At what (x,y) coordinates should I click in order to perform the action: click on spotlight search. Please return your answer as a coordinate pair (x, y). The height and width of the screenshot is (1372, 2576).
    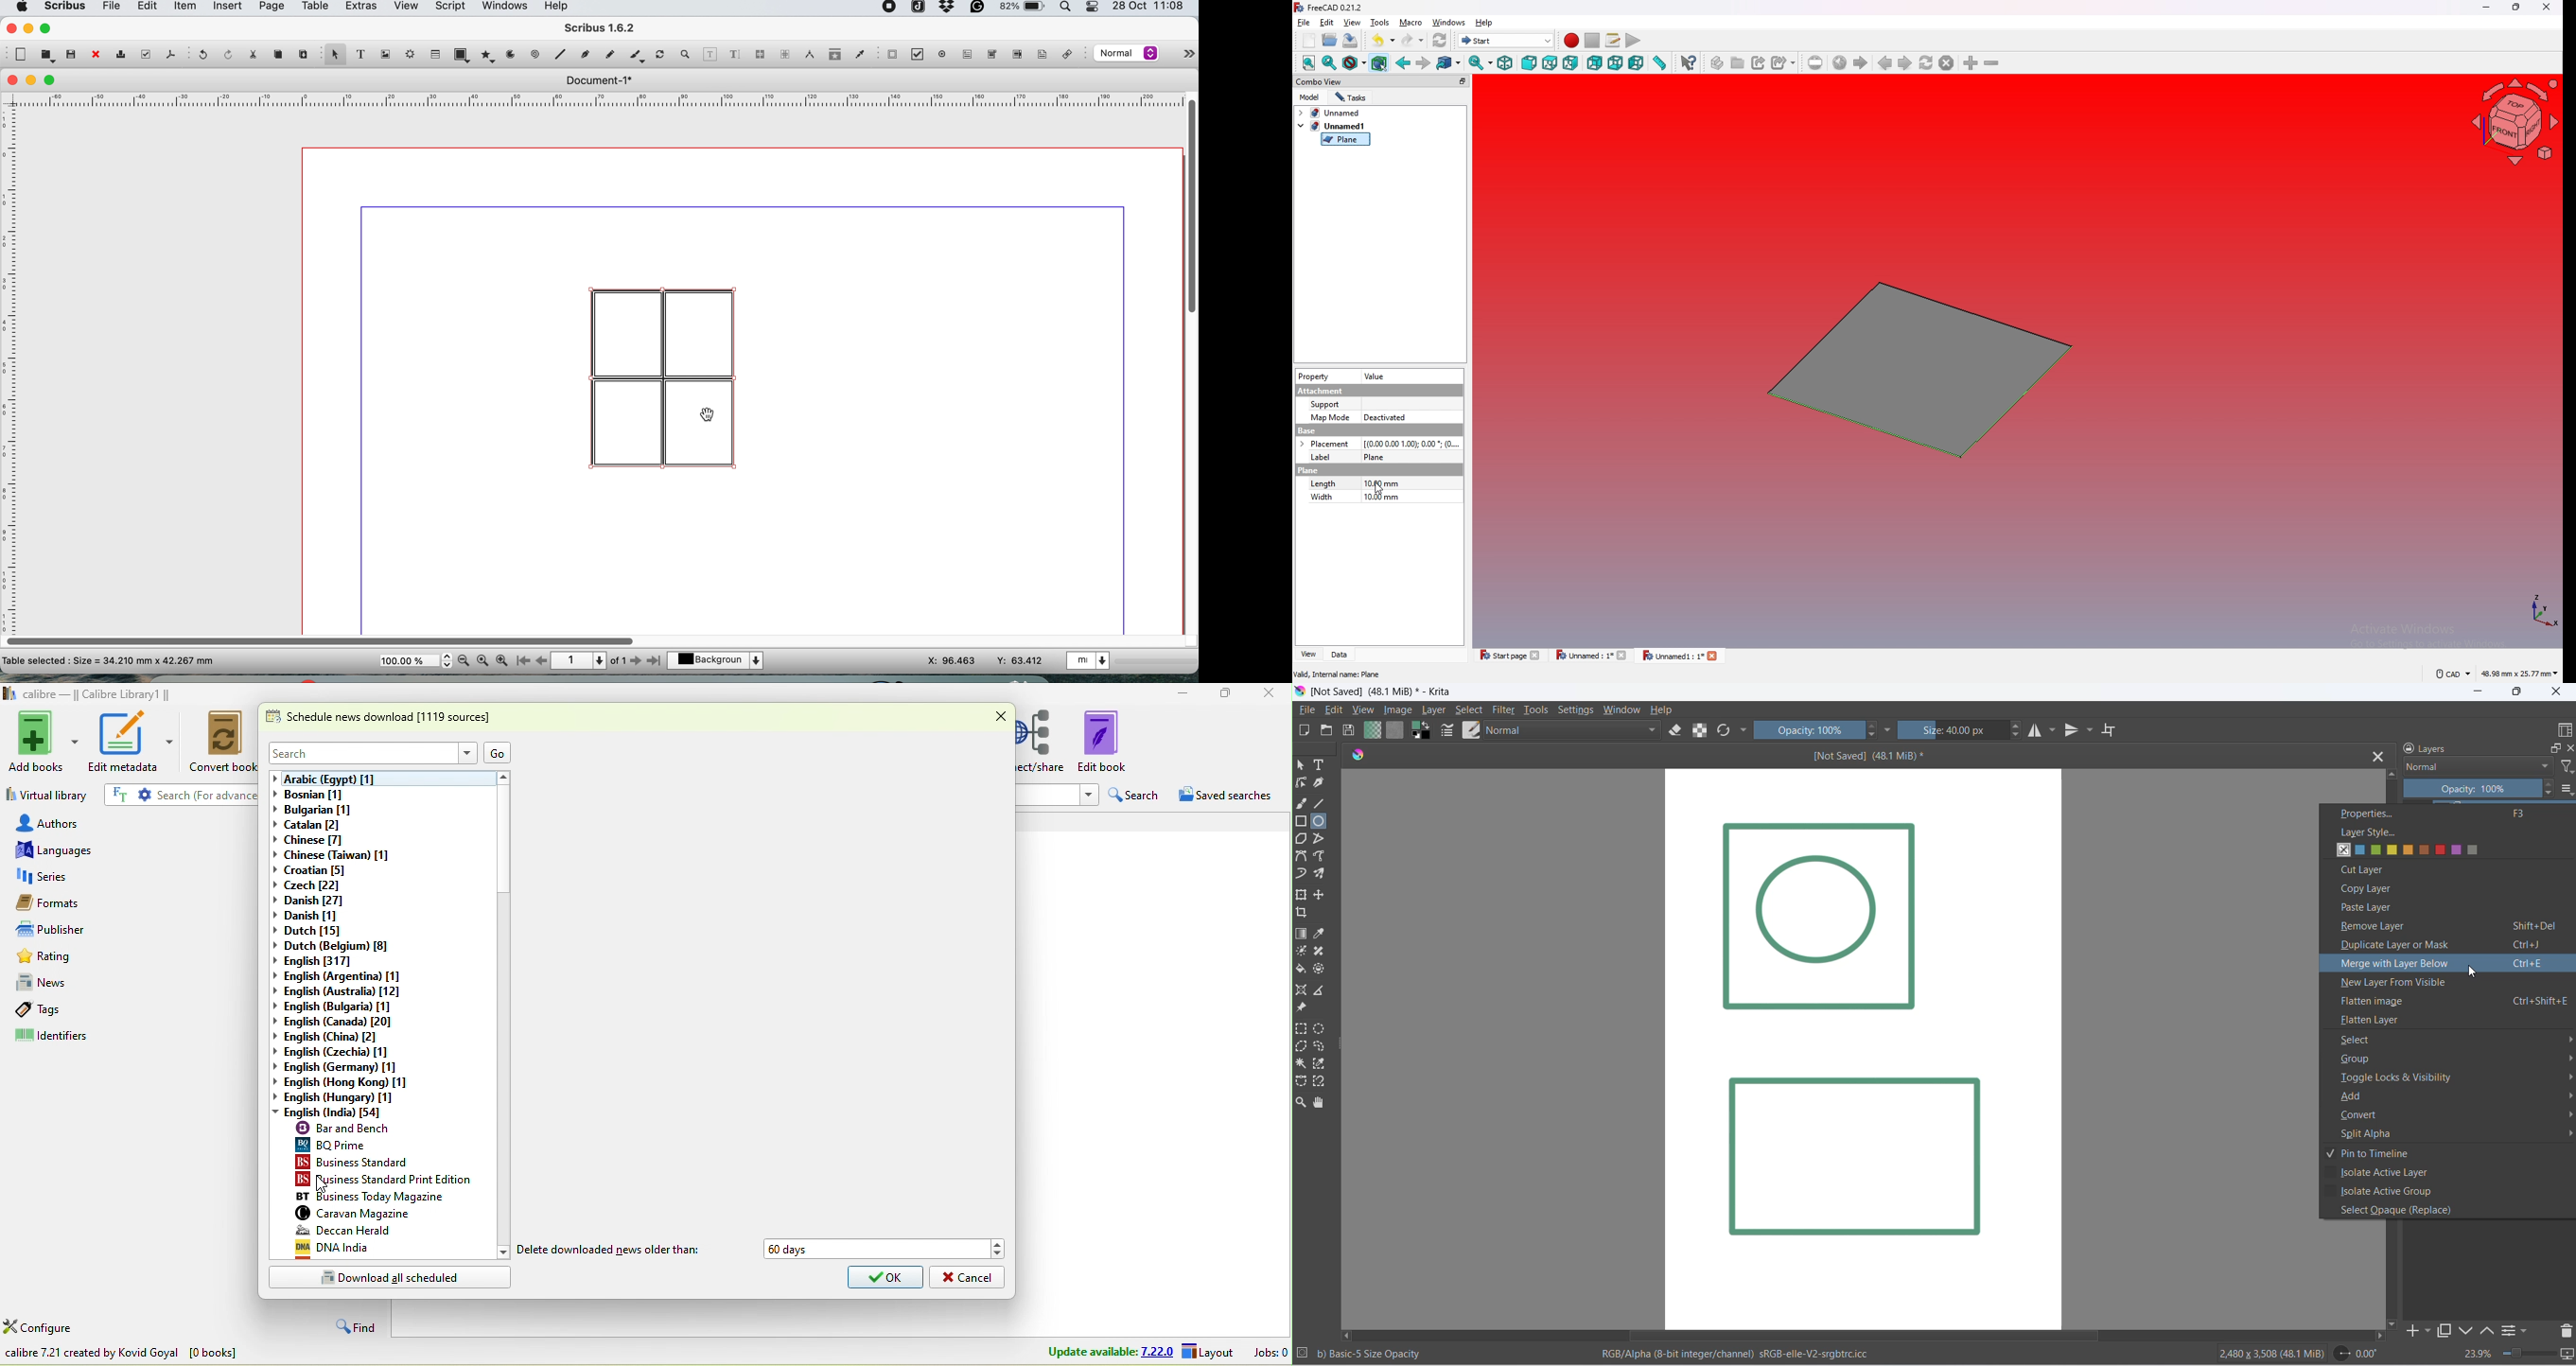
    Looking at the image, I should click on (1069, 9).